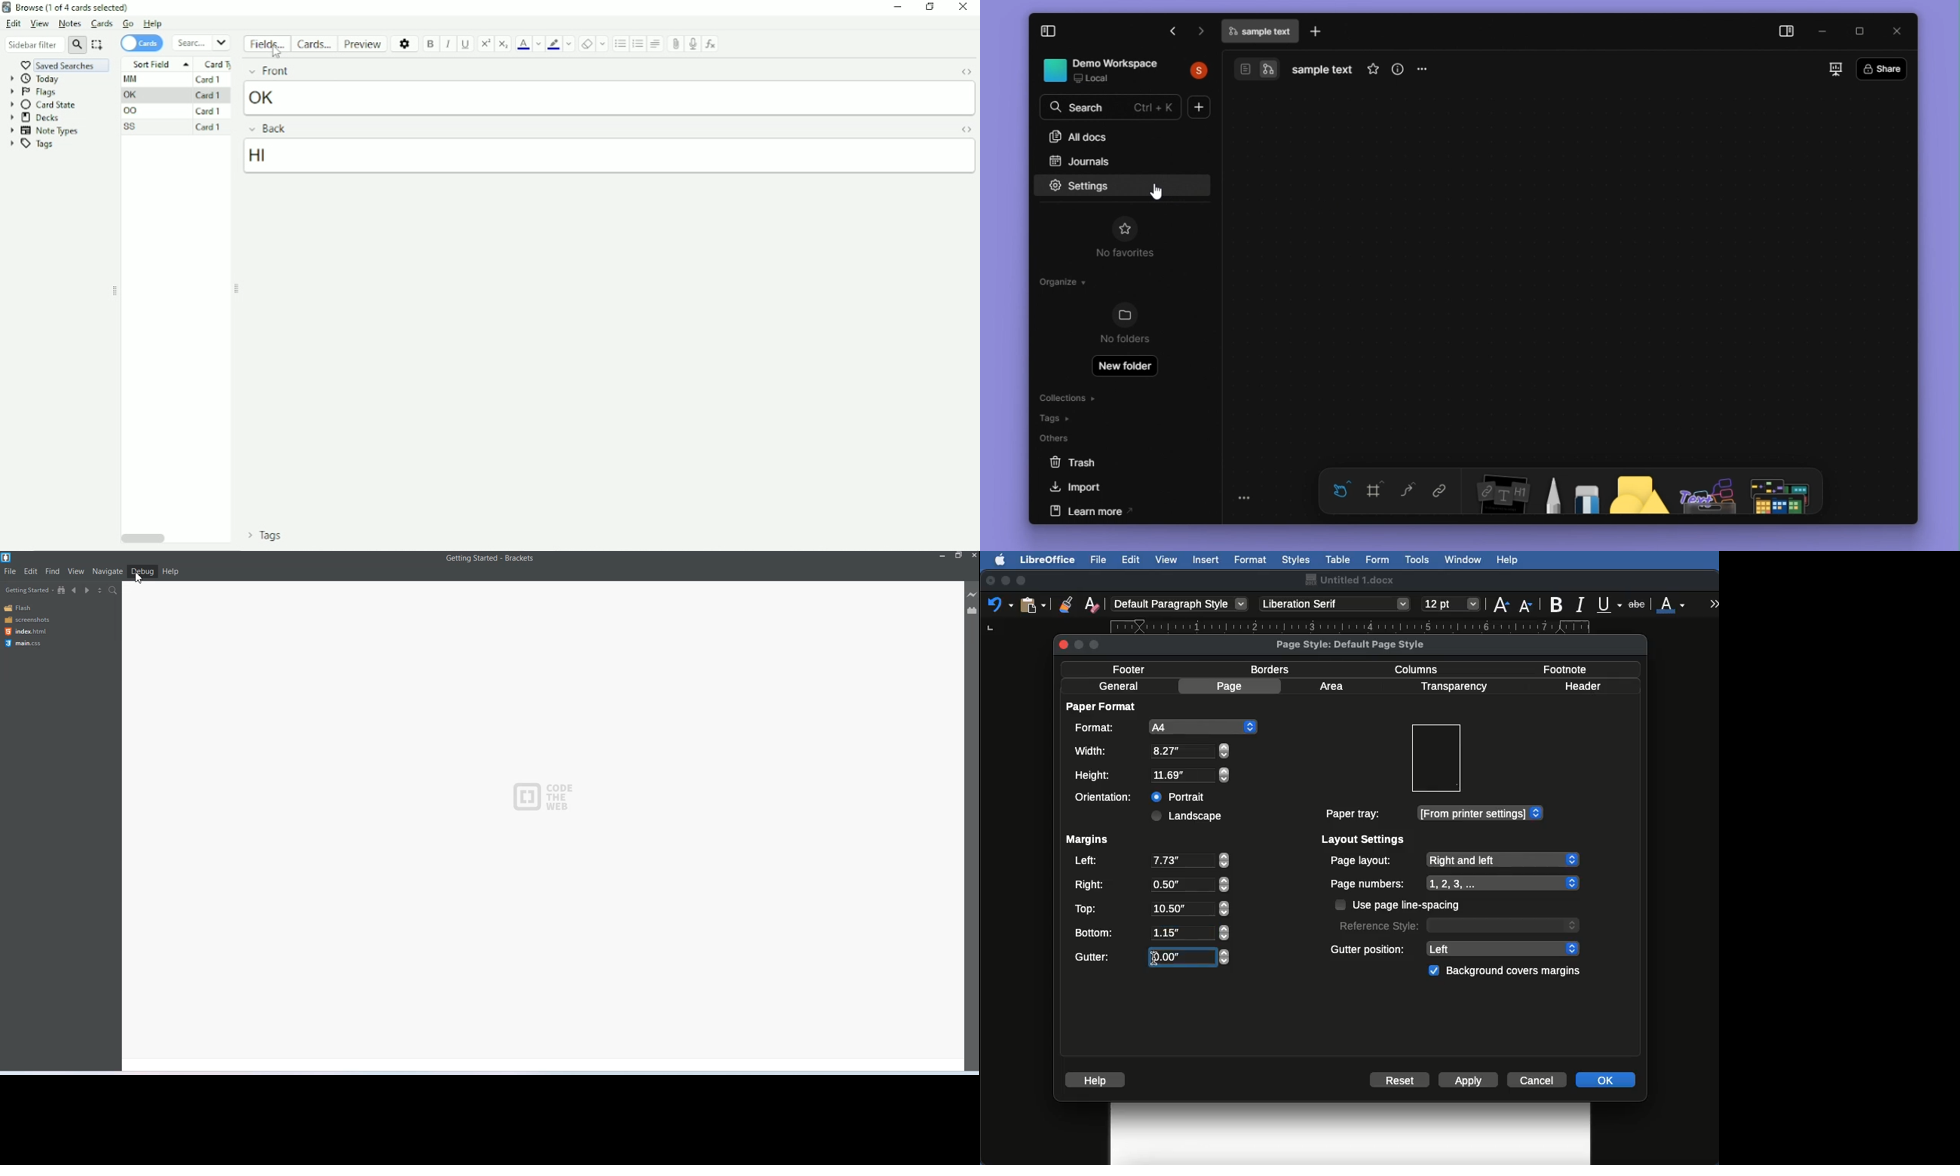 Image resolution: width=1960 pixels, height=1176 pixels. I want to click on trash, so click(1107, 466).